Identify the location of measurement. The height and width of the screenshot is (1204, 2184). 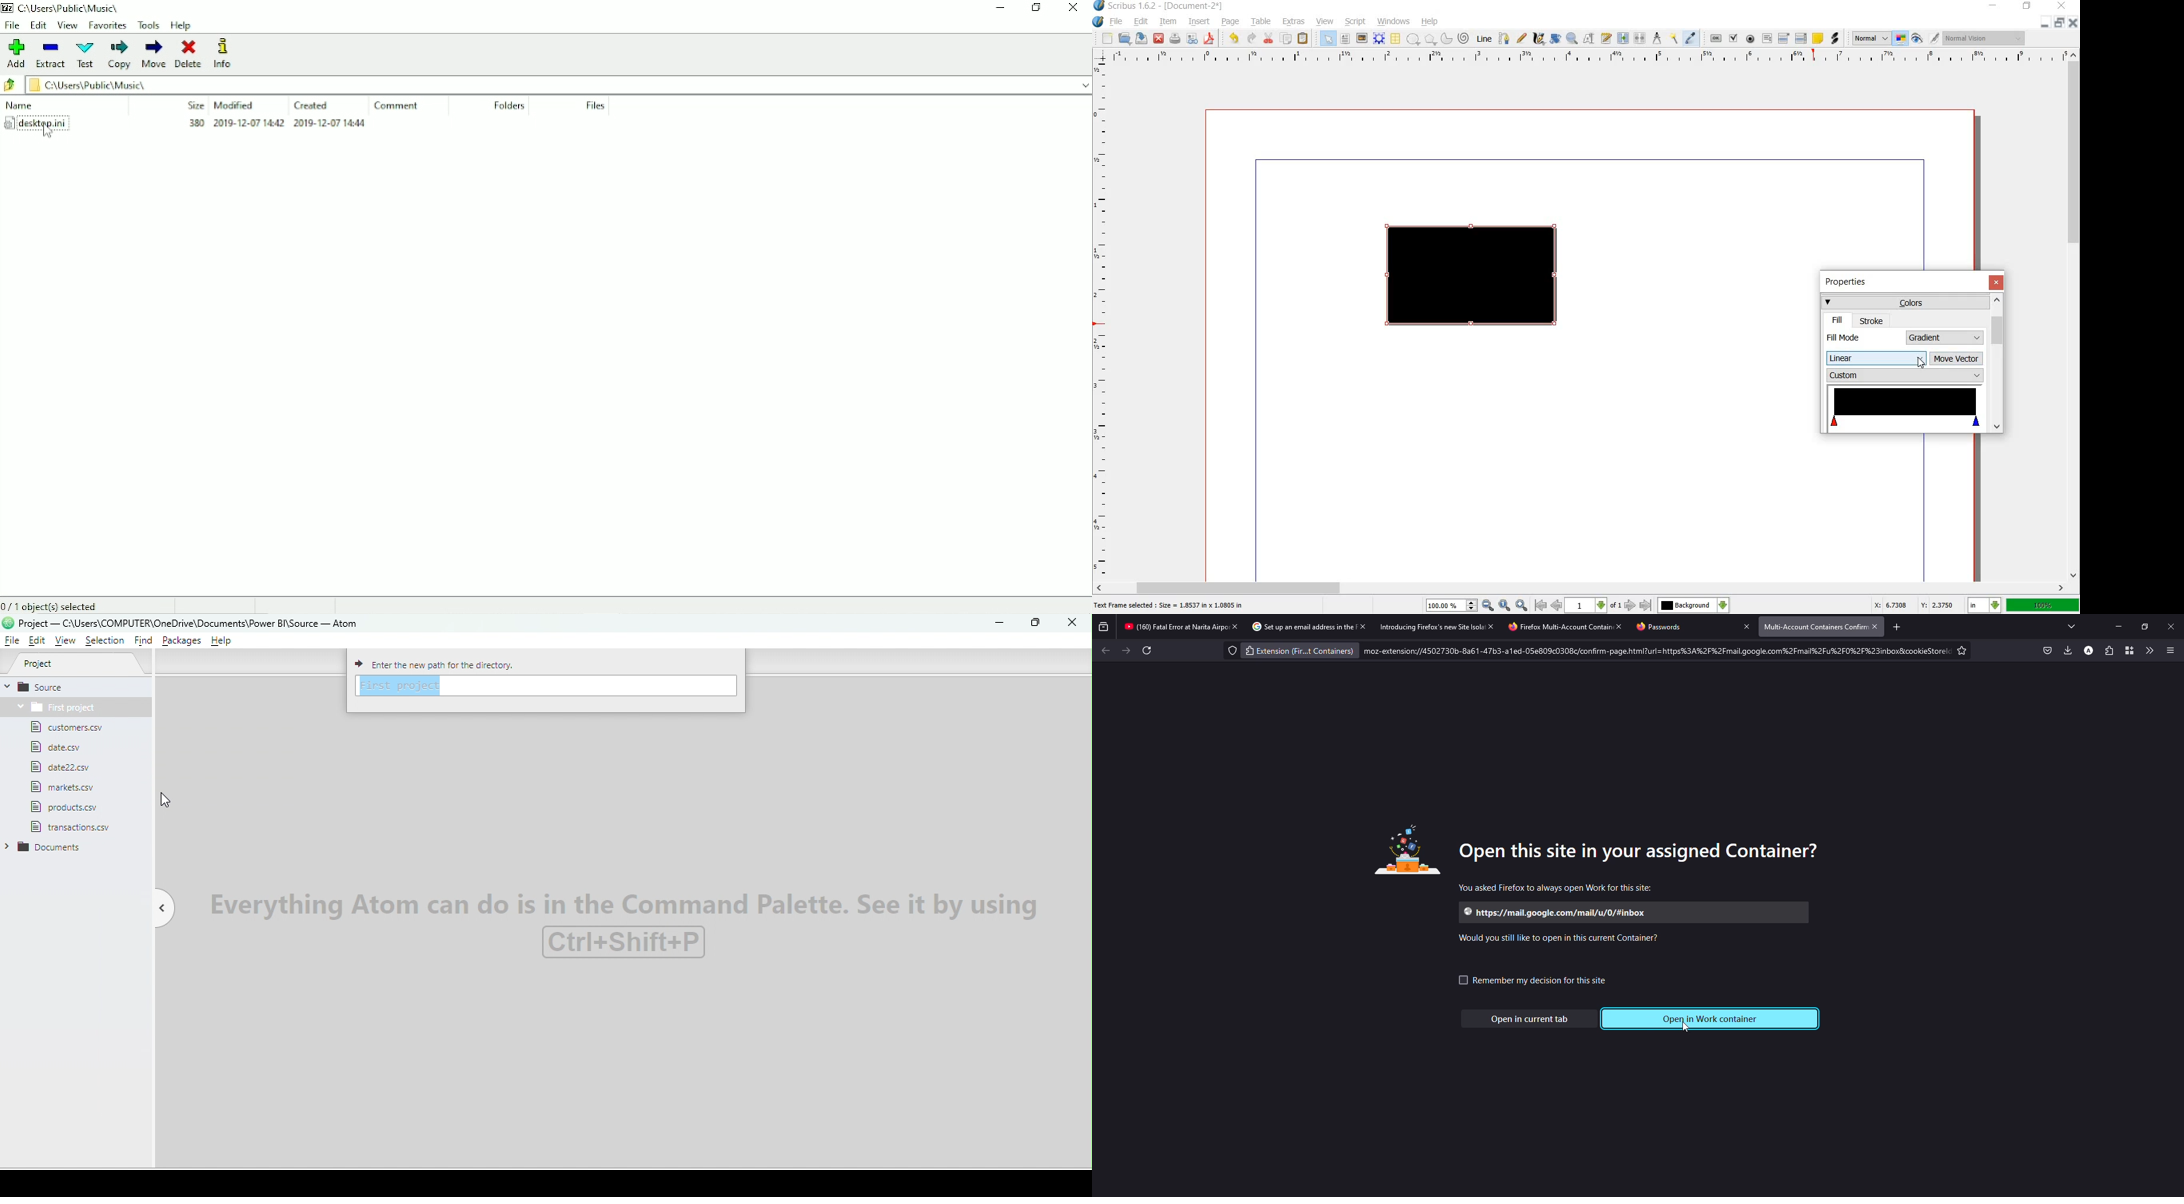
(1658, 38).